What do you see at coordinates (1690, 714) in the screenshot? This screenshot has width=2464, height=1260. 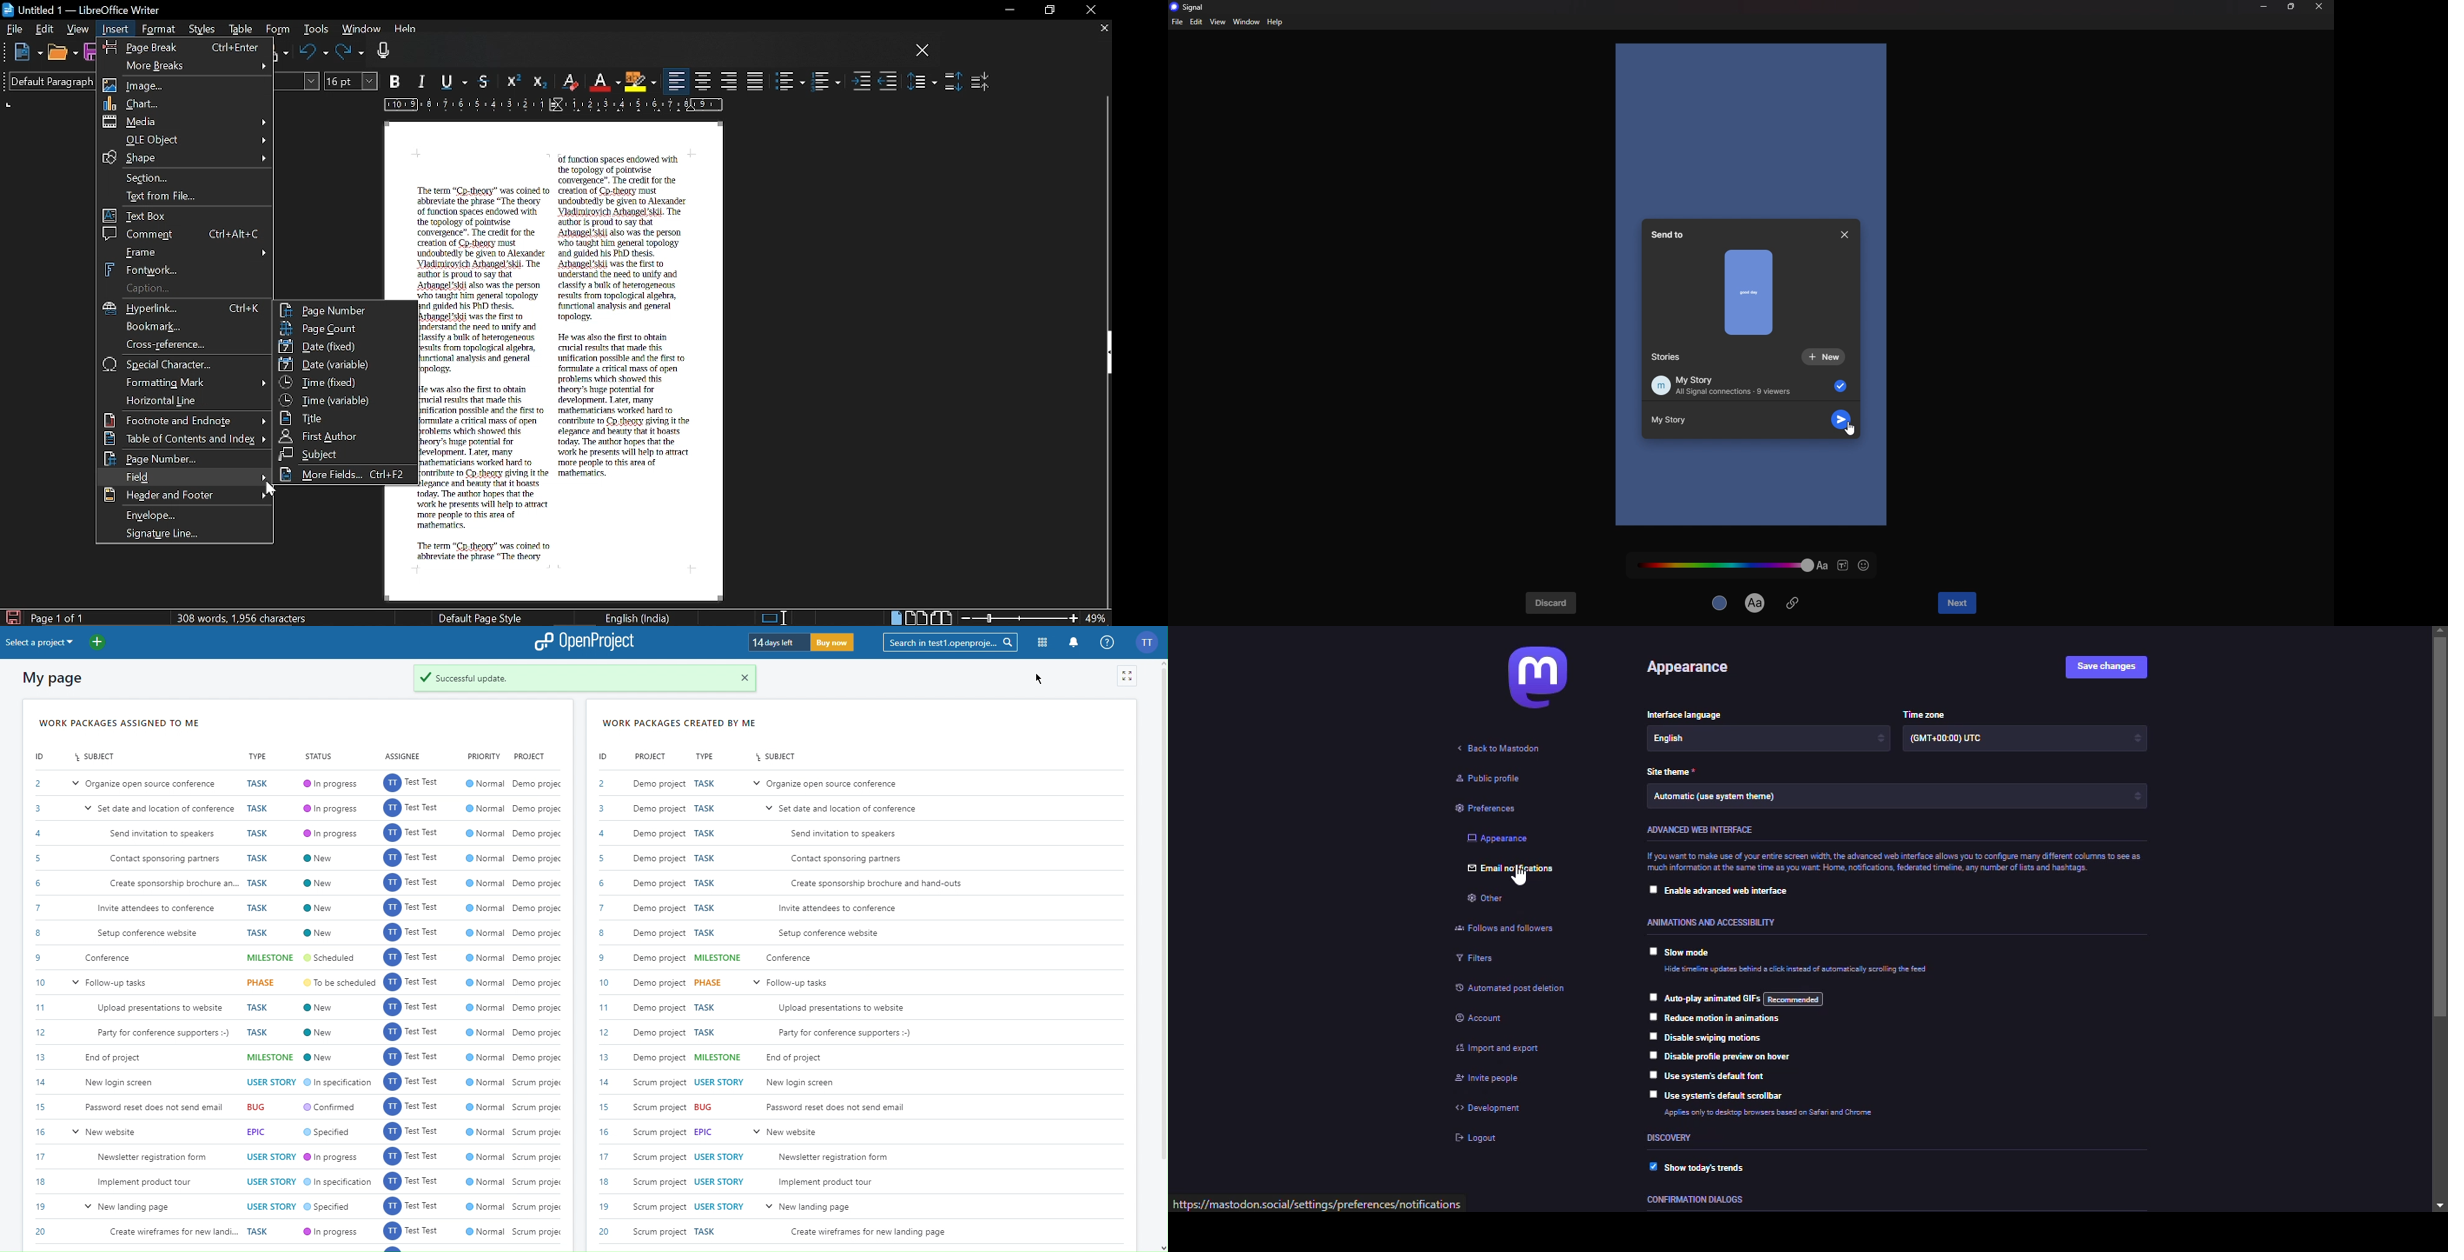 I see `language` at bounding box center [1690, 714].